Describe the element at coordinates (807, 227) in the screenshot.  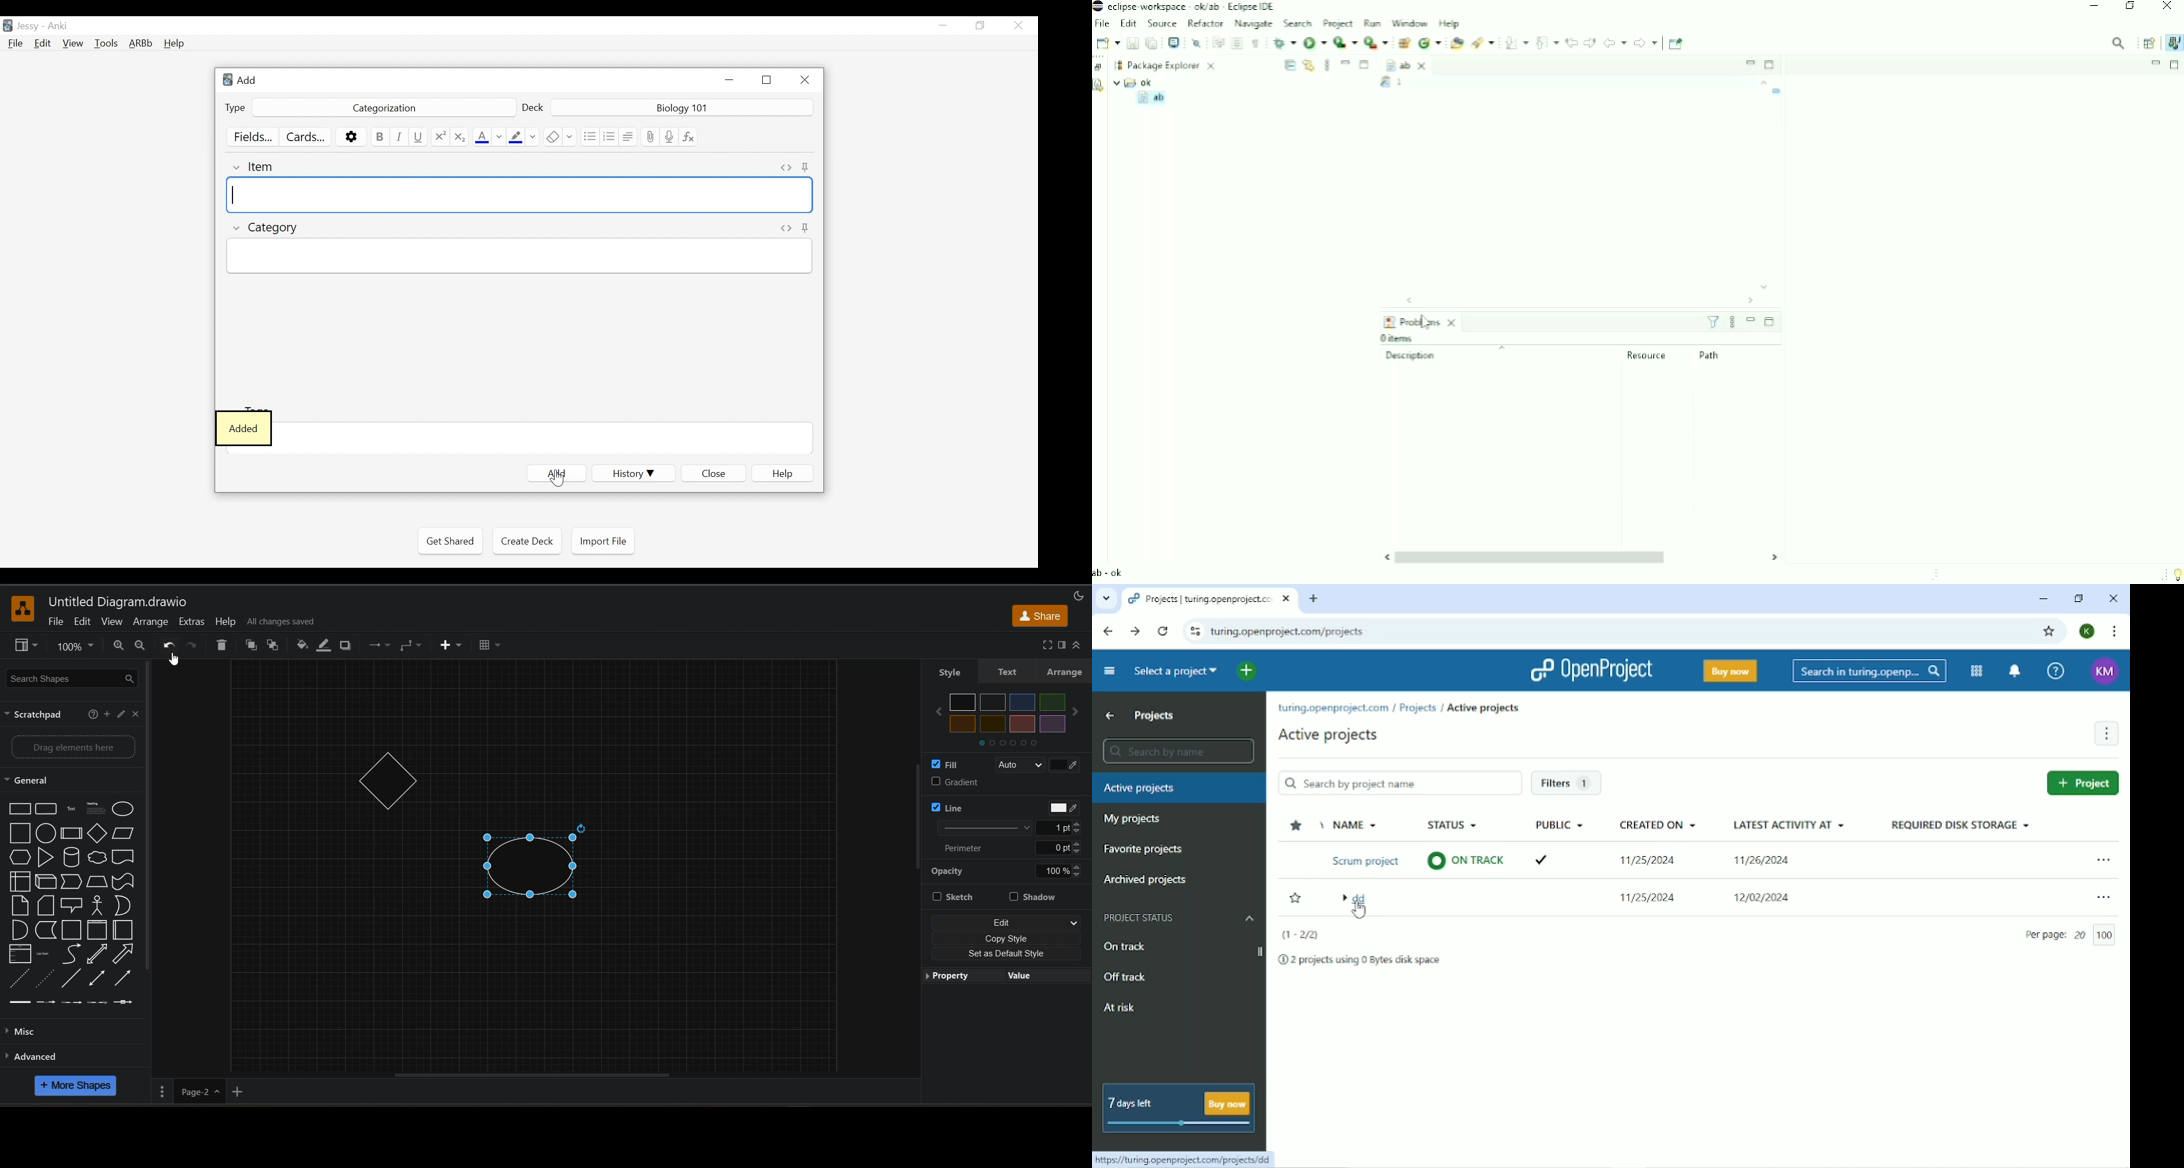
I see `Toggle sticky` at that location.